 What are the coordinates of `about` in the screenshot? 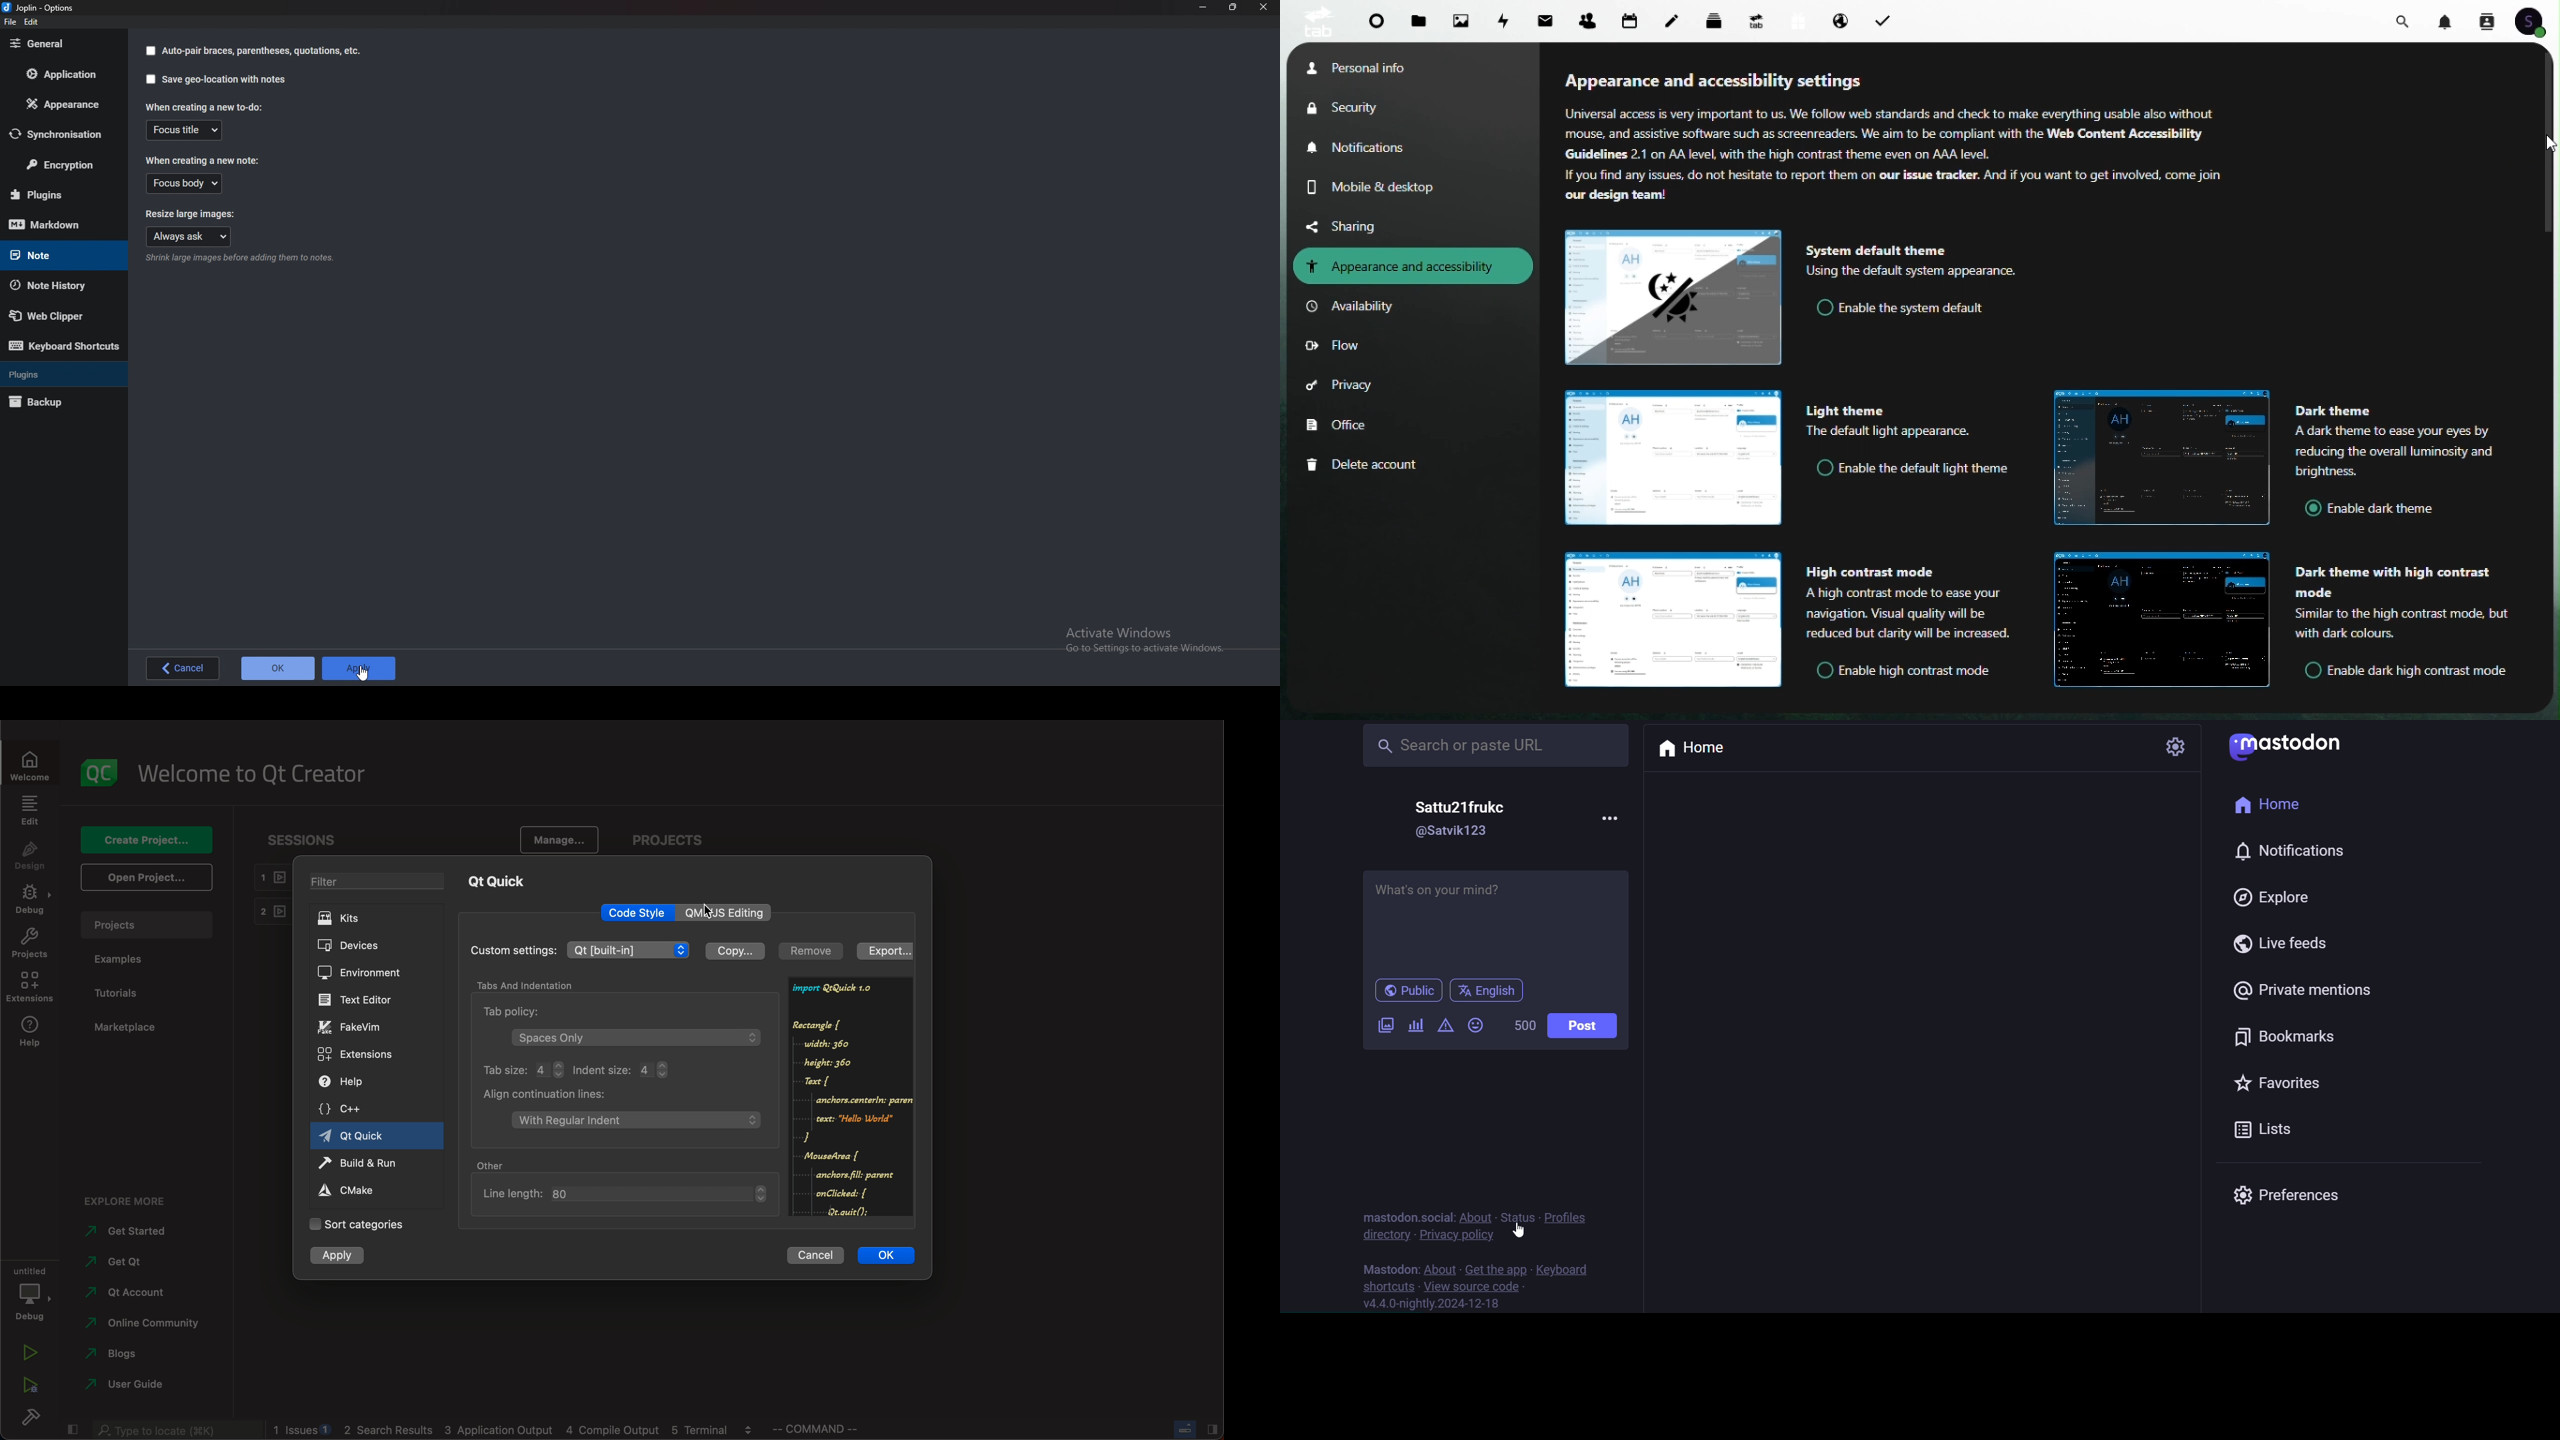 It's located at (1440, 1269).